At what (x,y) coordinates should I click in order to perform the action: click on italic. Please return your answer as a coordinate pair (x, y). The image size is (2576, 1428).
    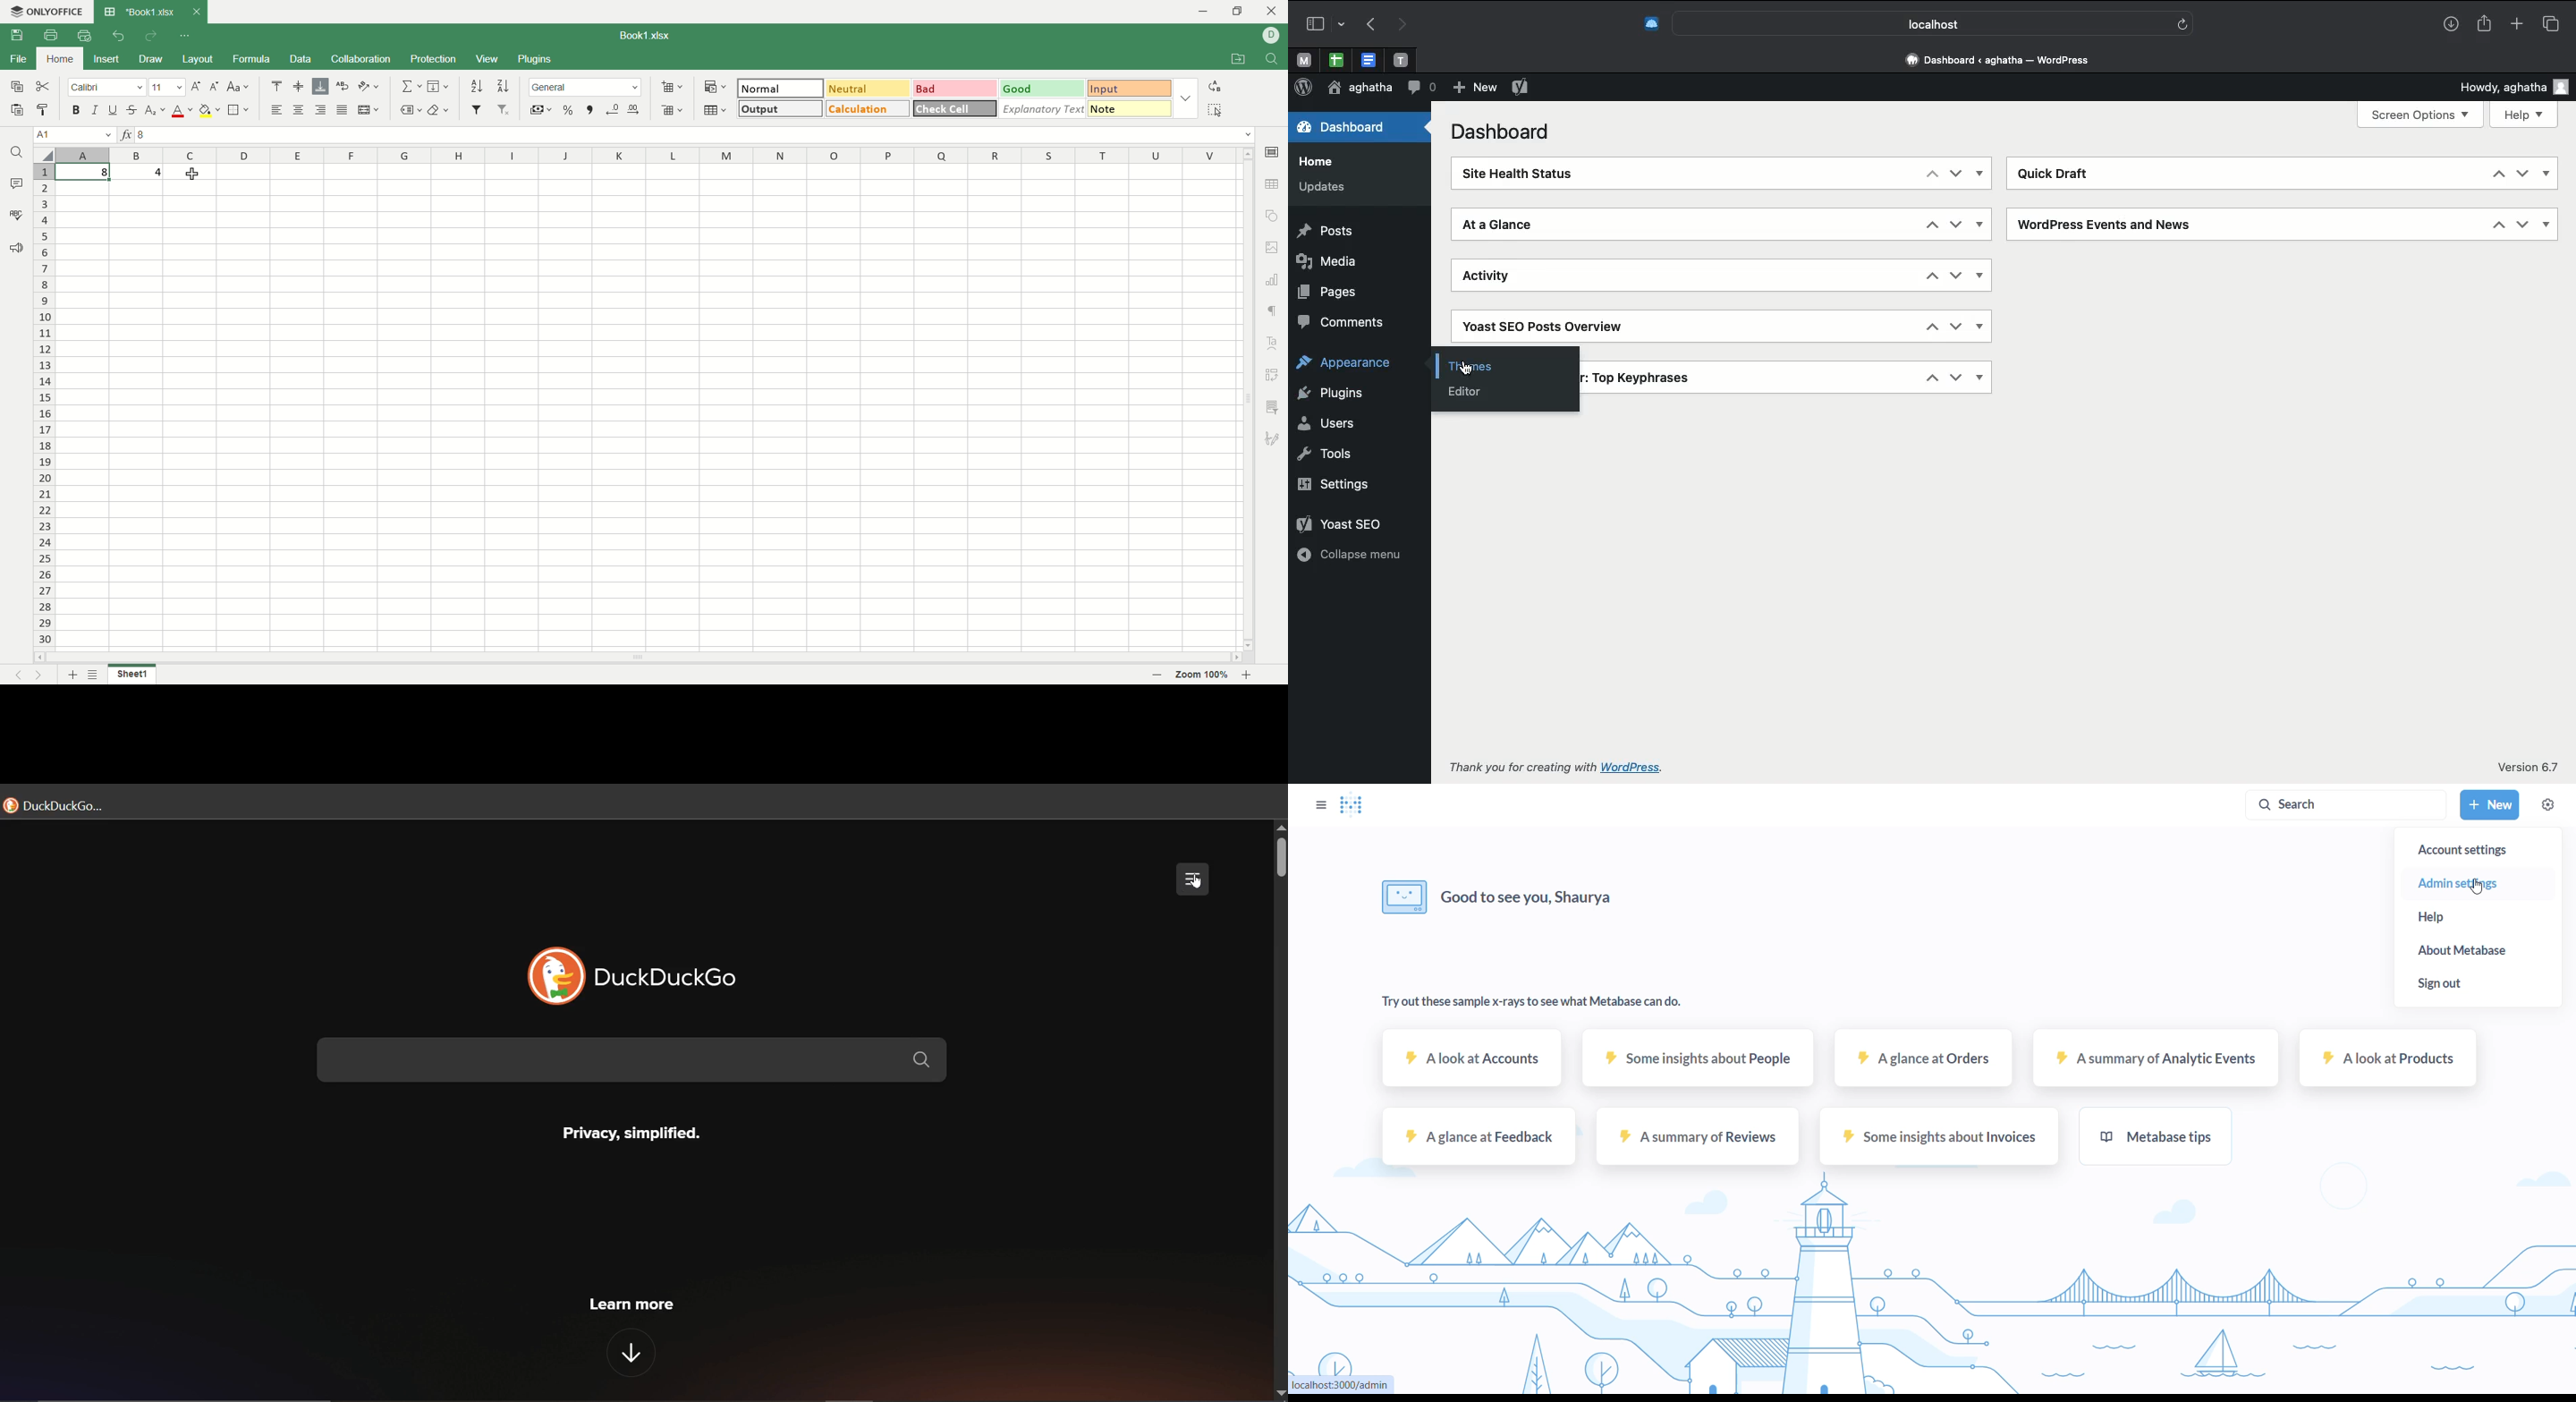
    Looking at the image, I should click on (95, 109).